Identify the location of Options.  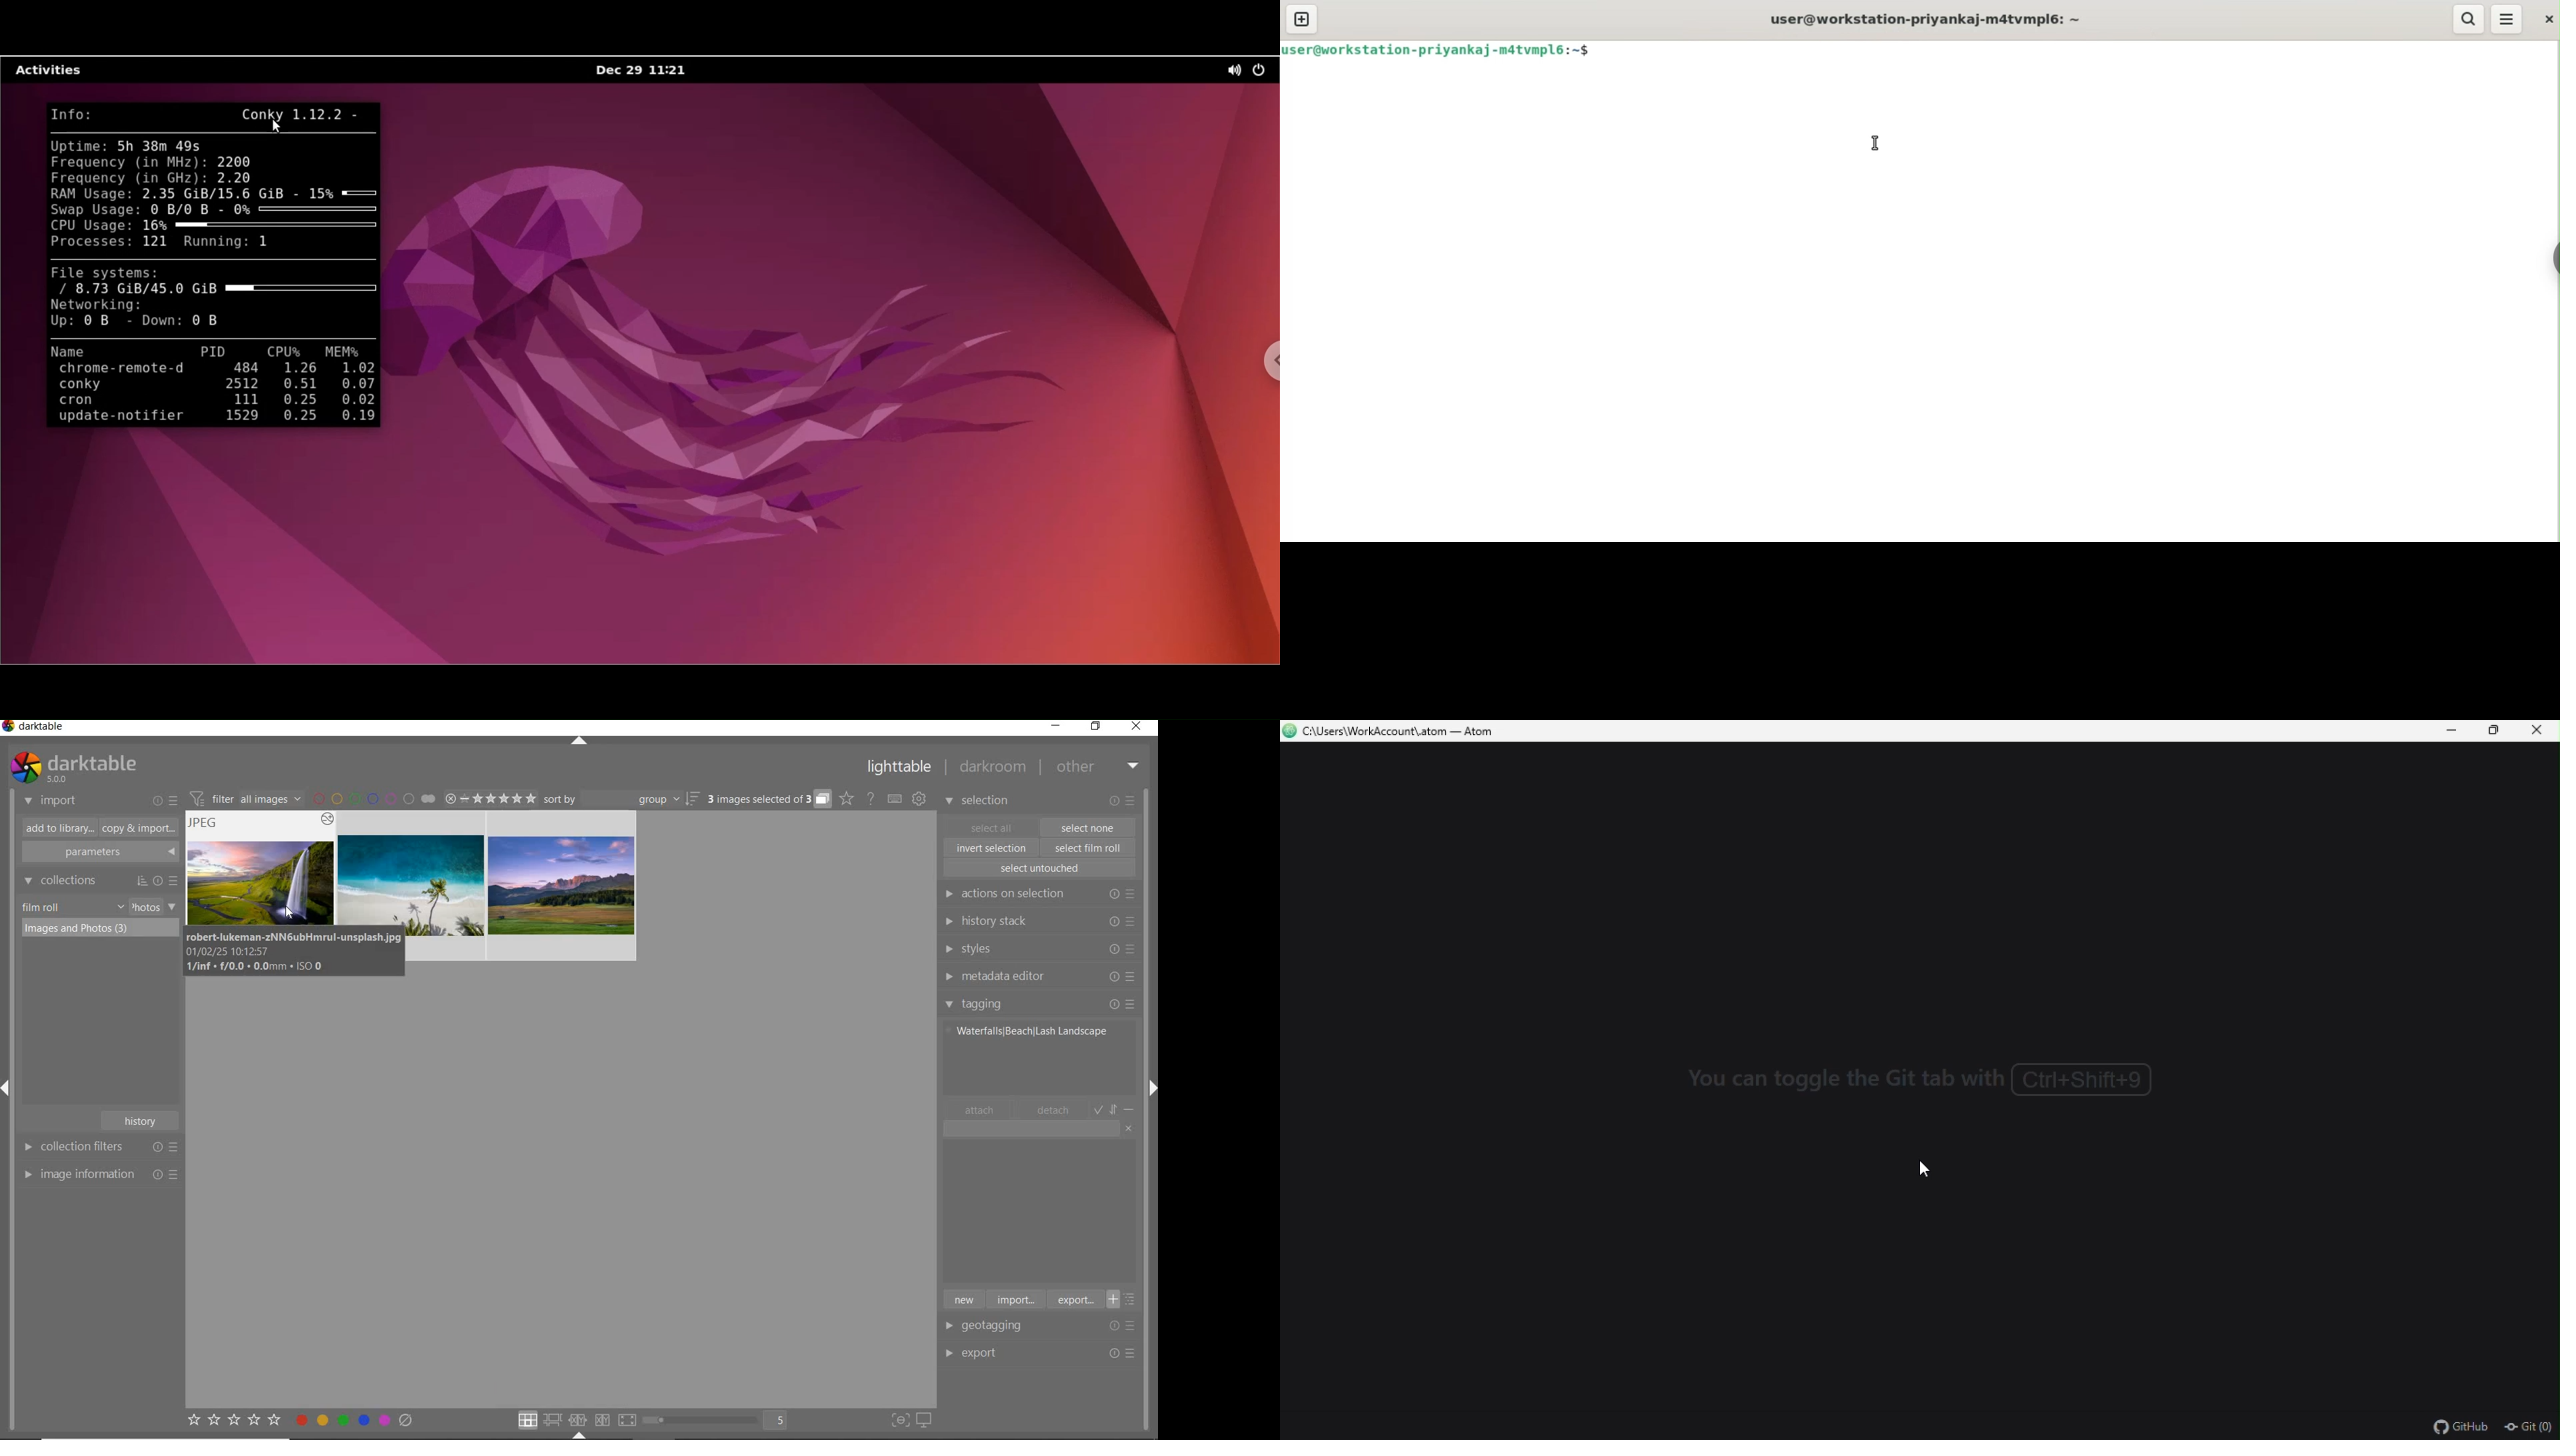
(1127, 1326).